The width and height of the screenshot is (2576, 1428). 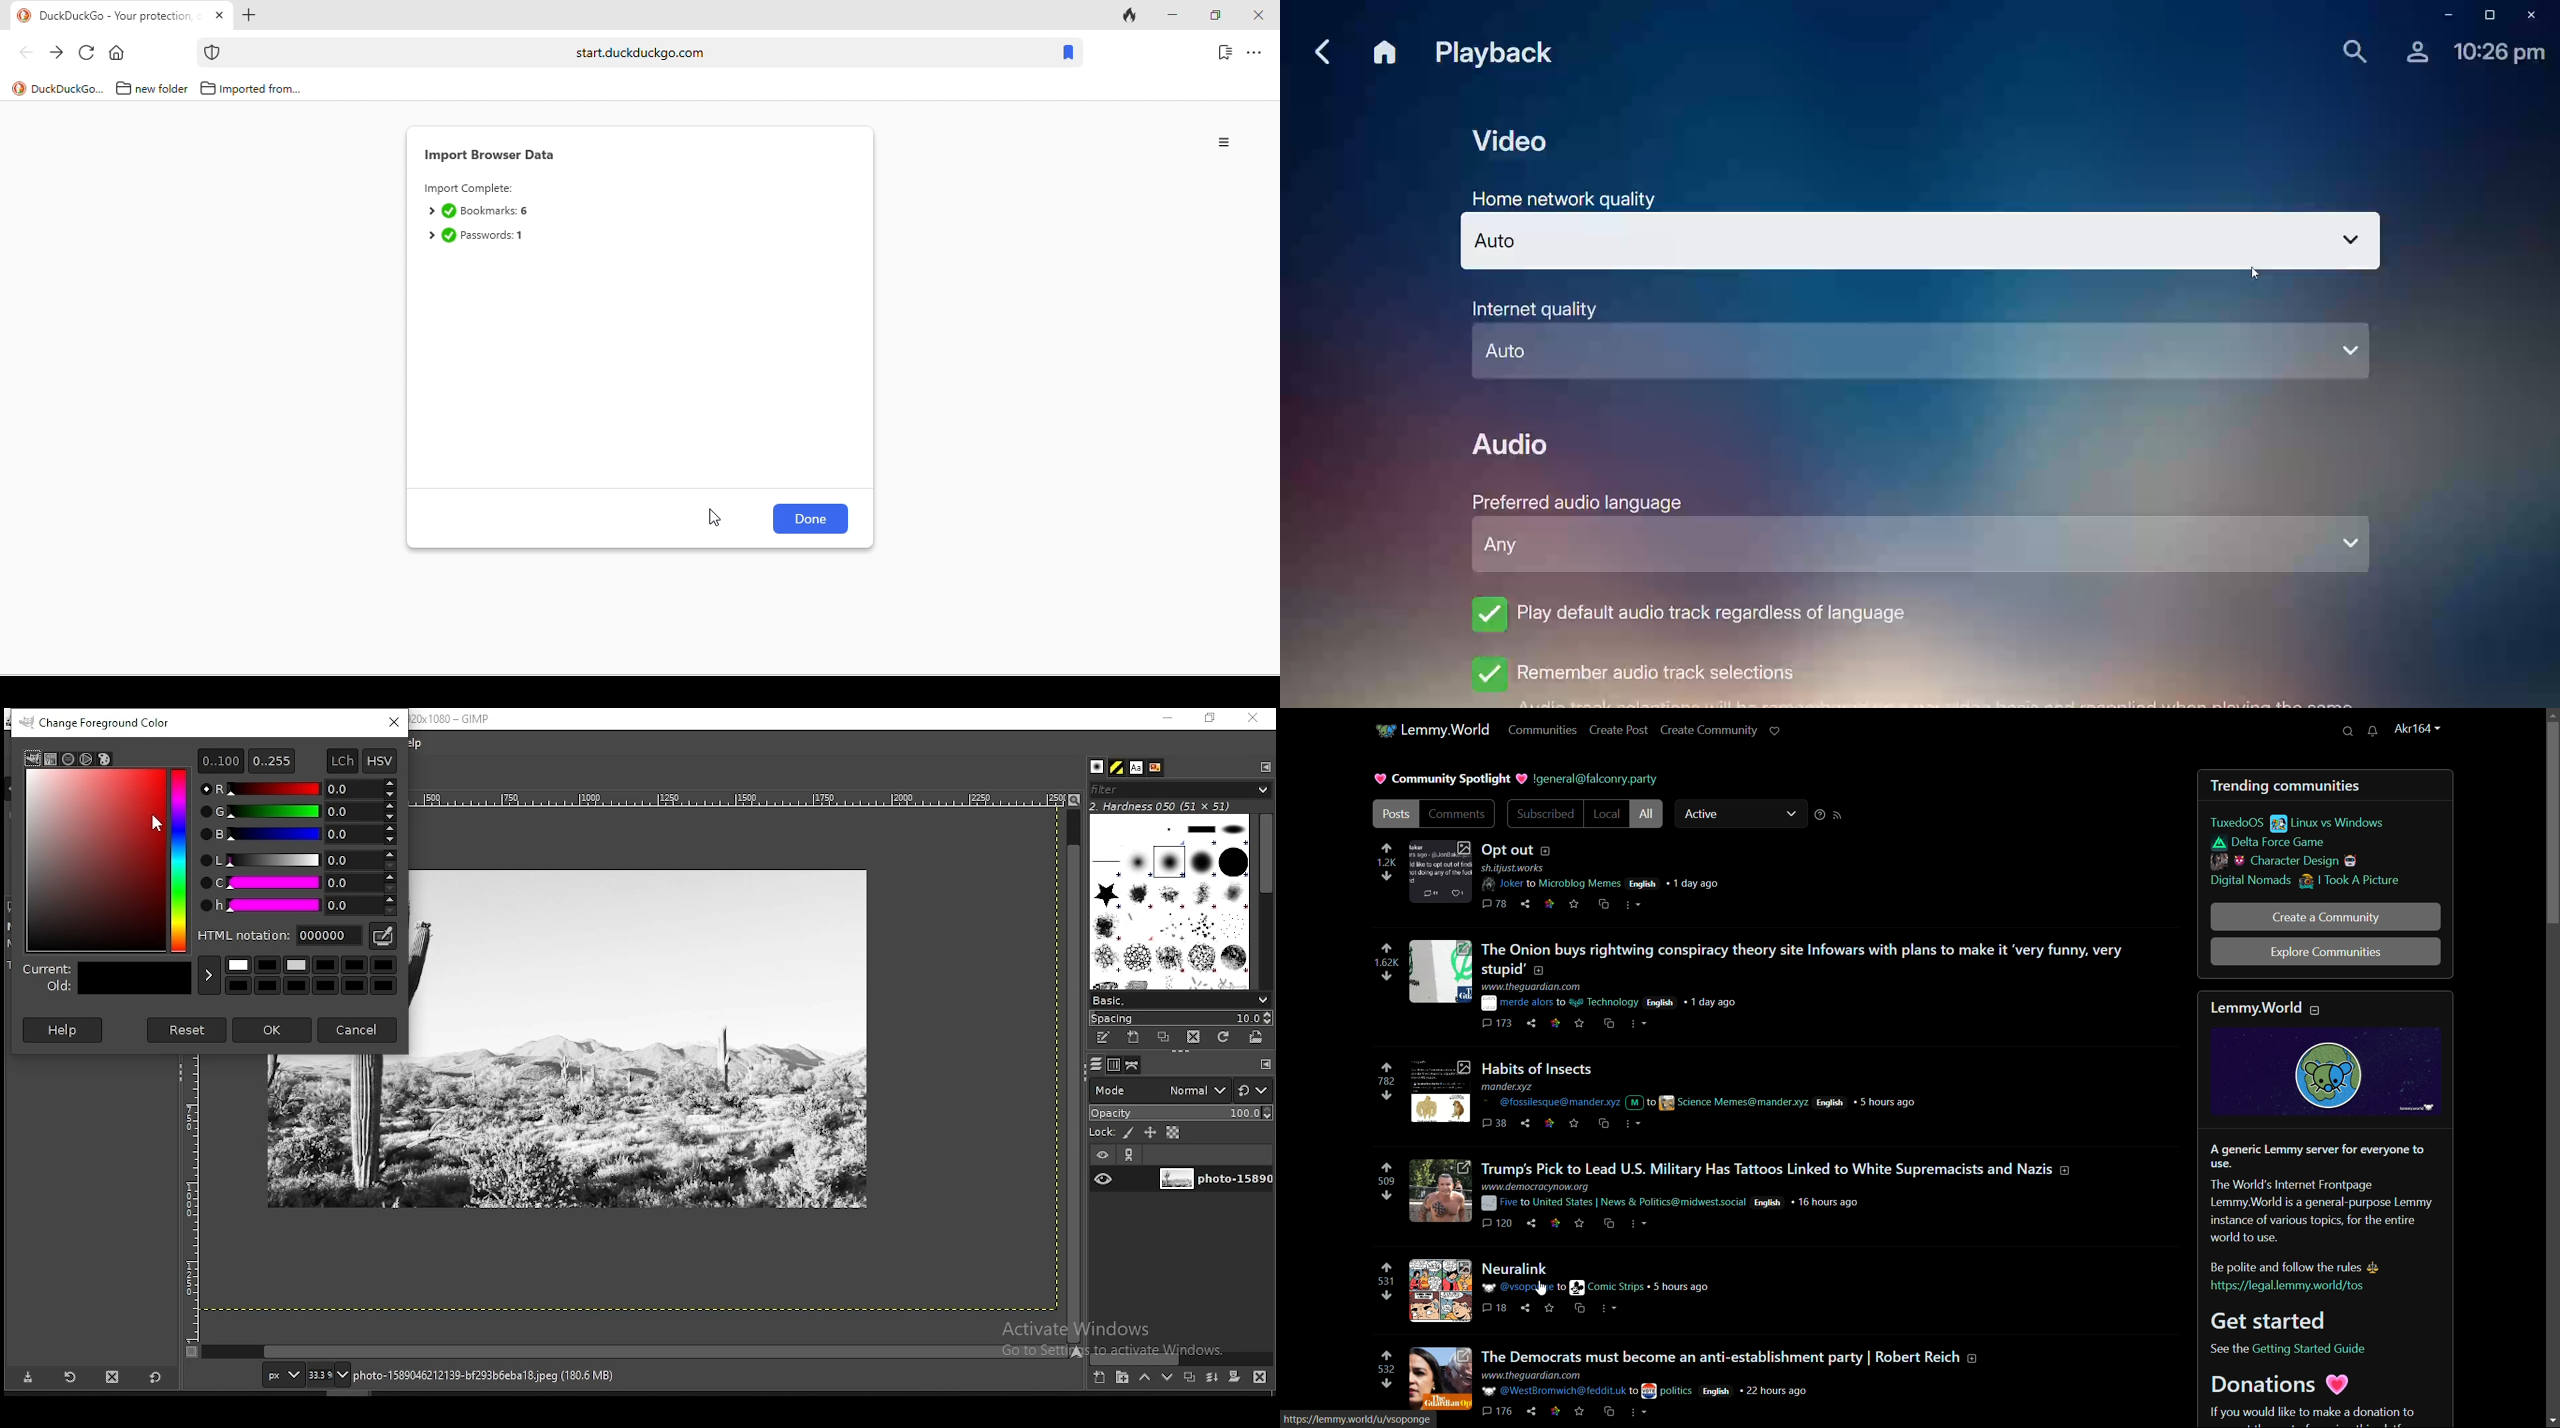 What do you see at coordinates (1383, 732) in the screenshot?
I see `server icon` at bounding box center [1383, 732].